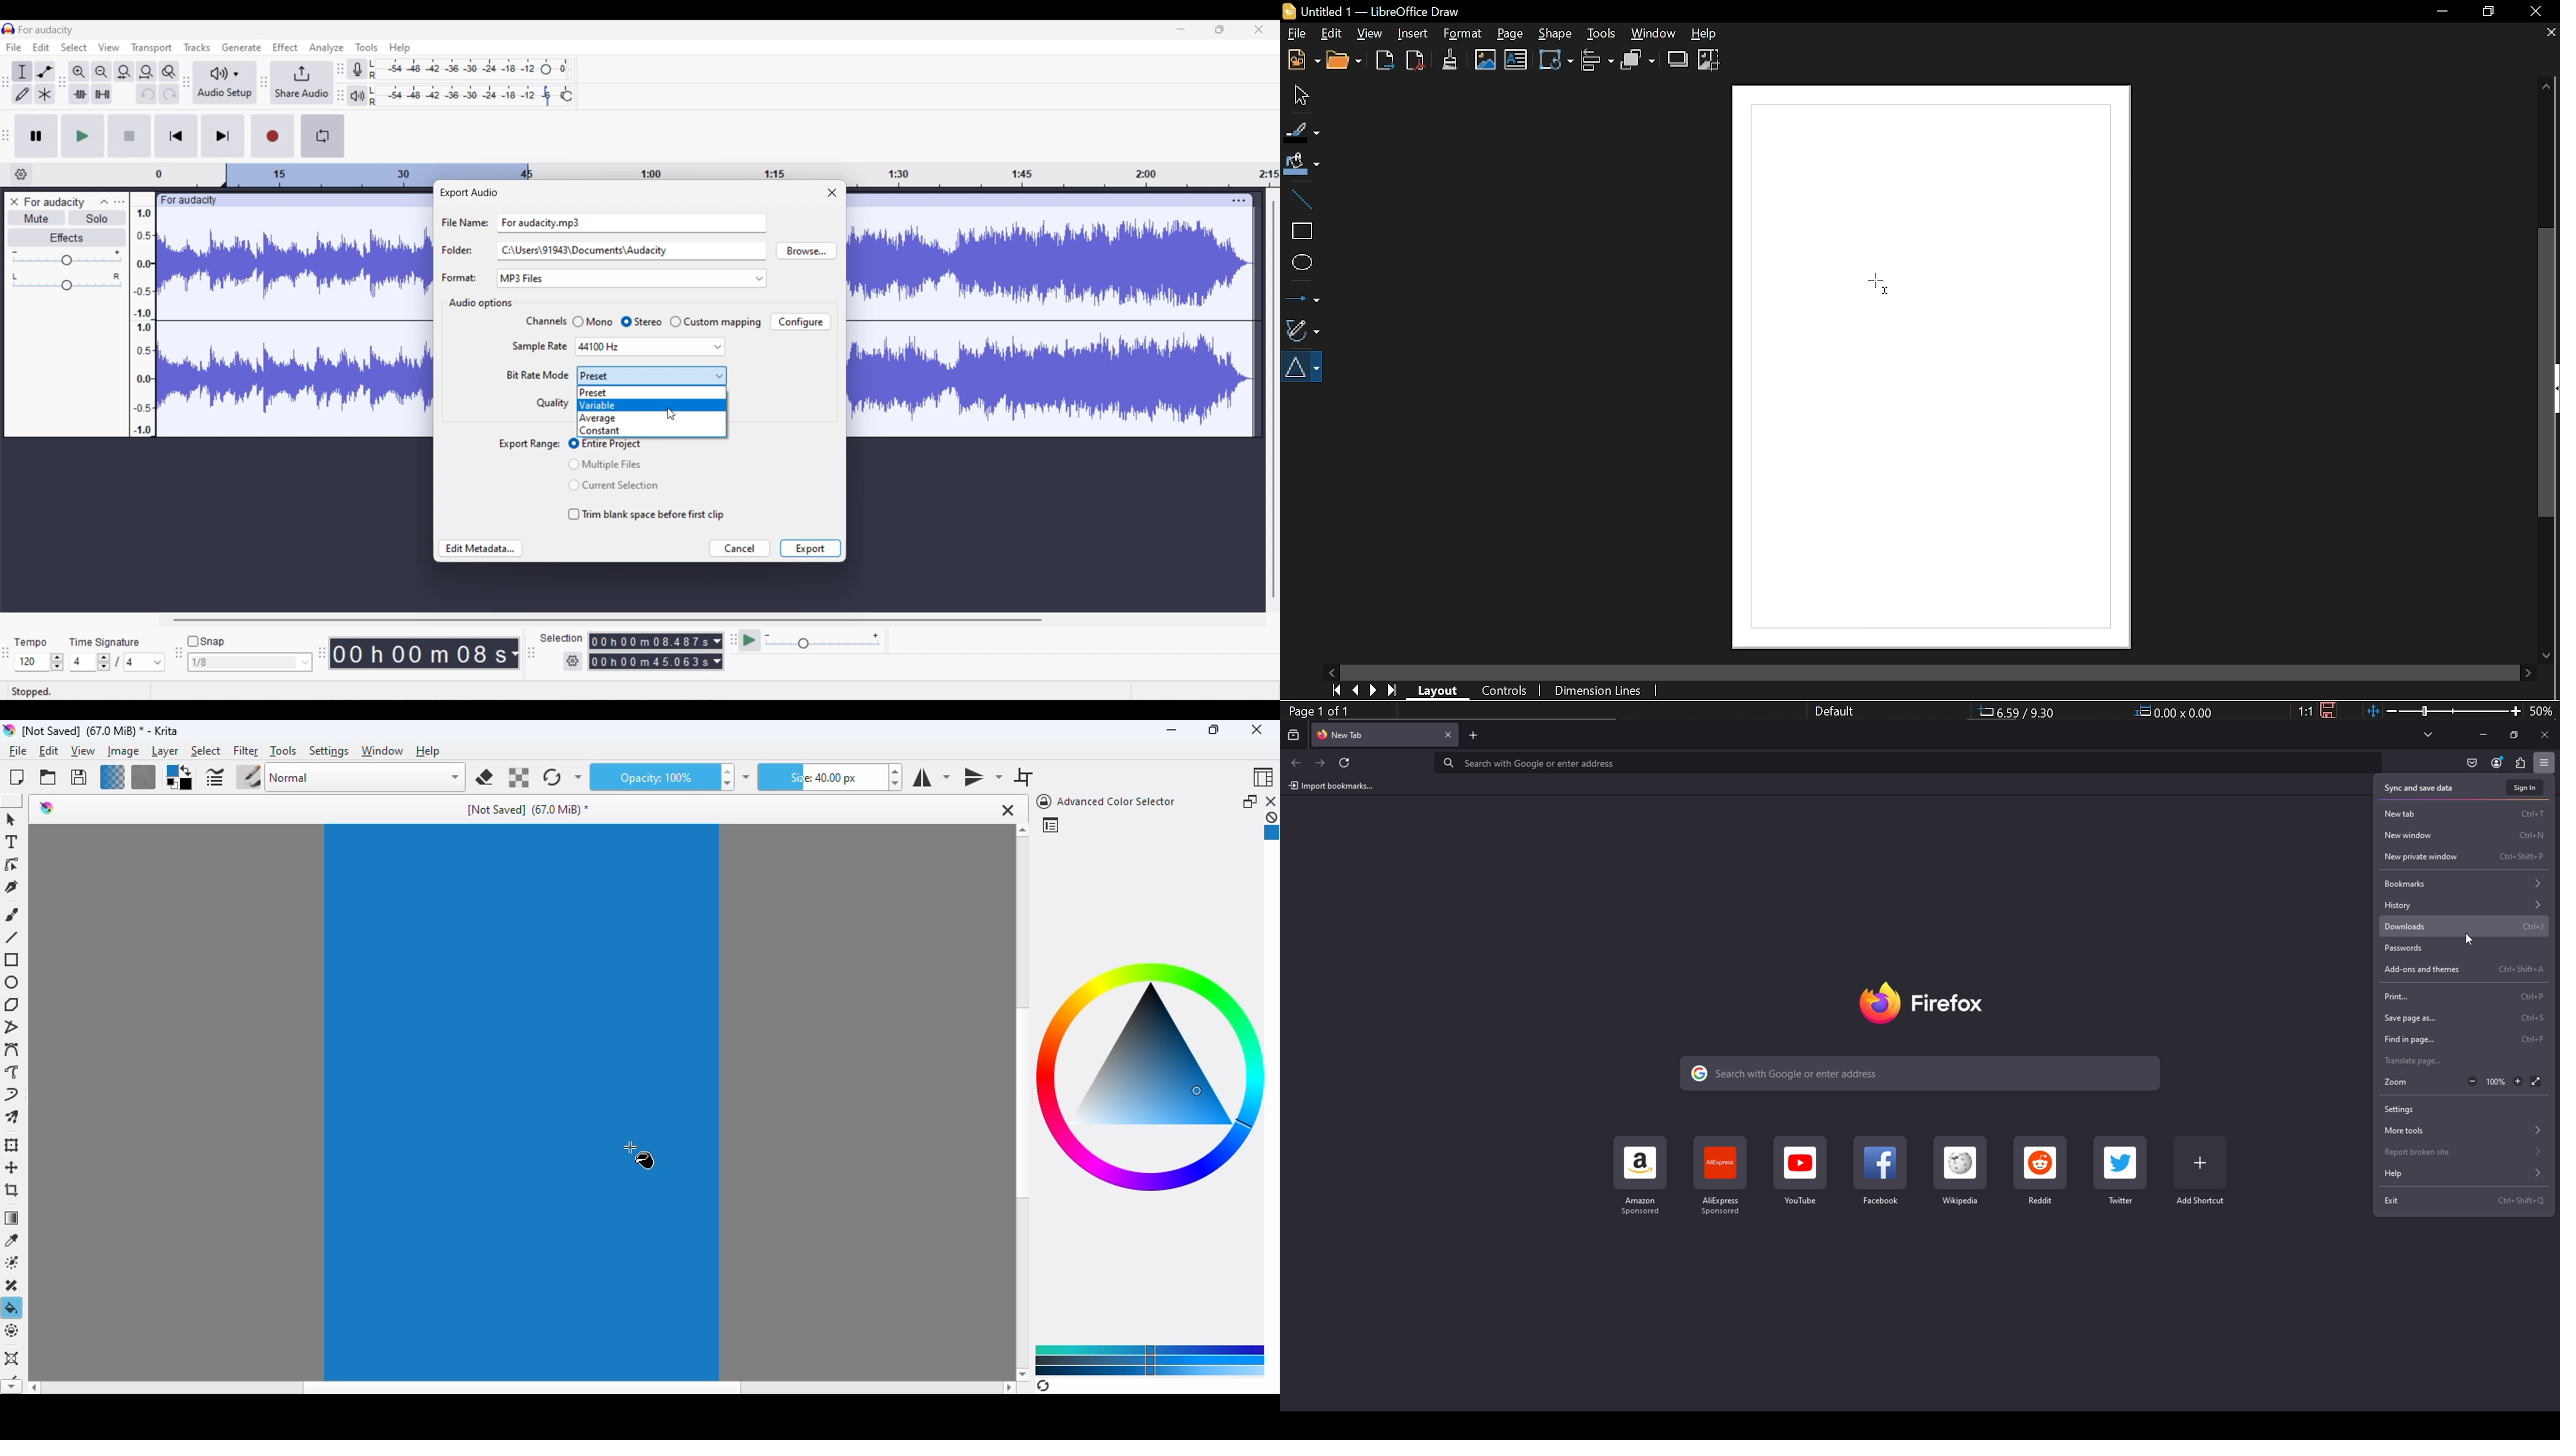 The image size is (2576, 1456). Describe the element at coordinates (468, 193) in the screenshot. I see `Window title` at that location.